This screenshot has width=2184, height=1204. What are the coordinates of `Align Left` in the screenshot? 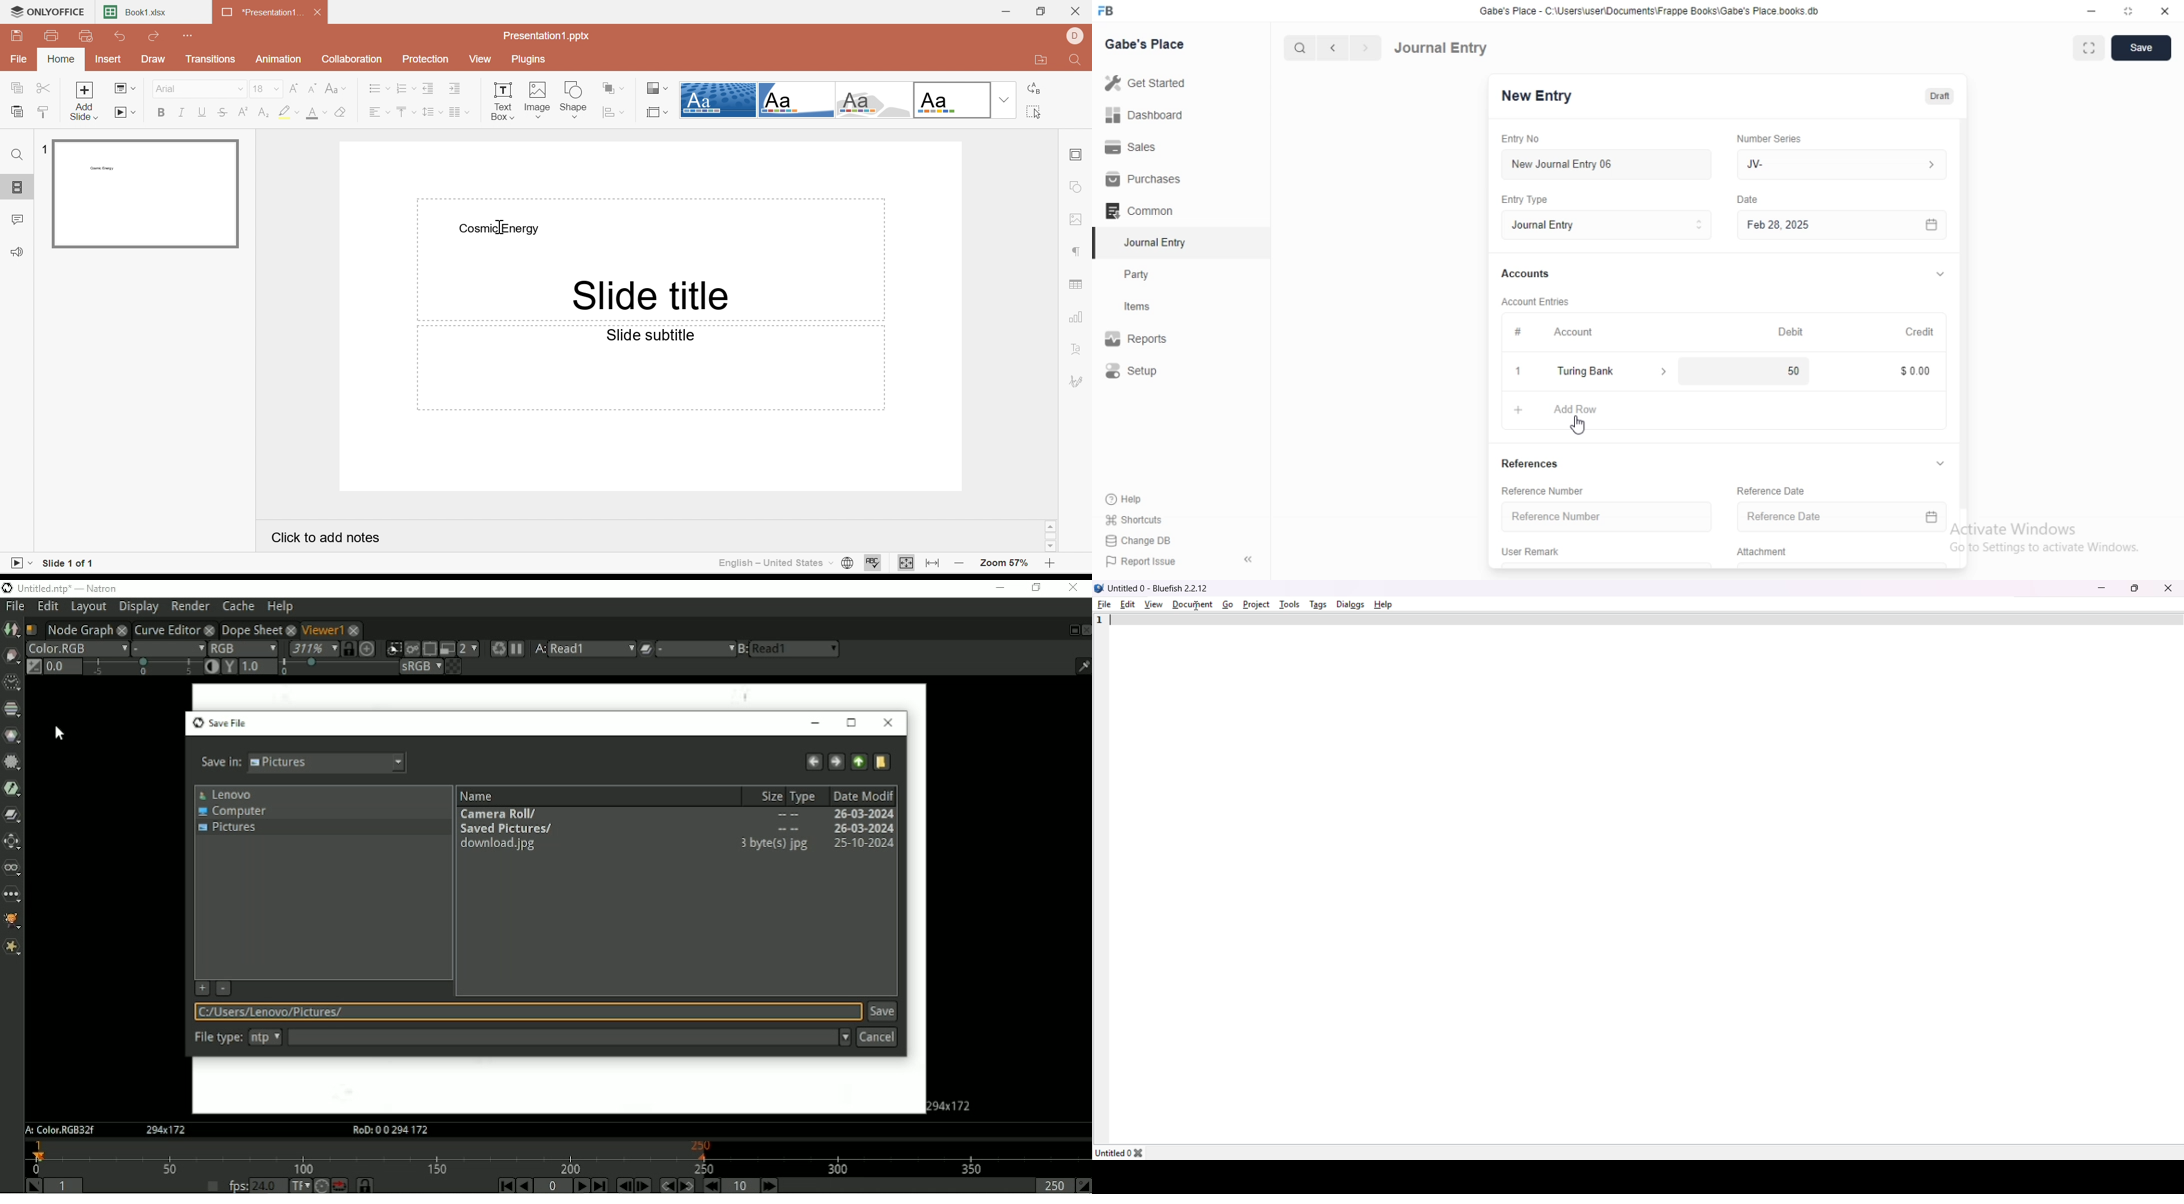 It's located at (378, 112).